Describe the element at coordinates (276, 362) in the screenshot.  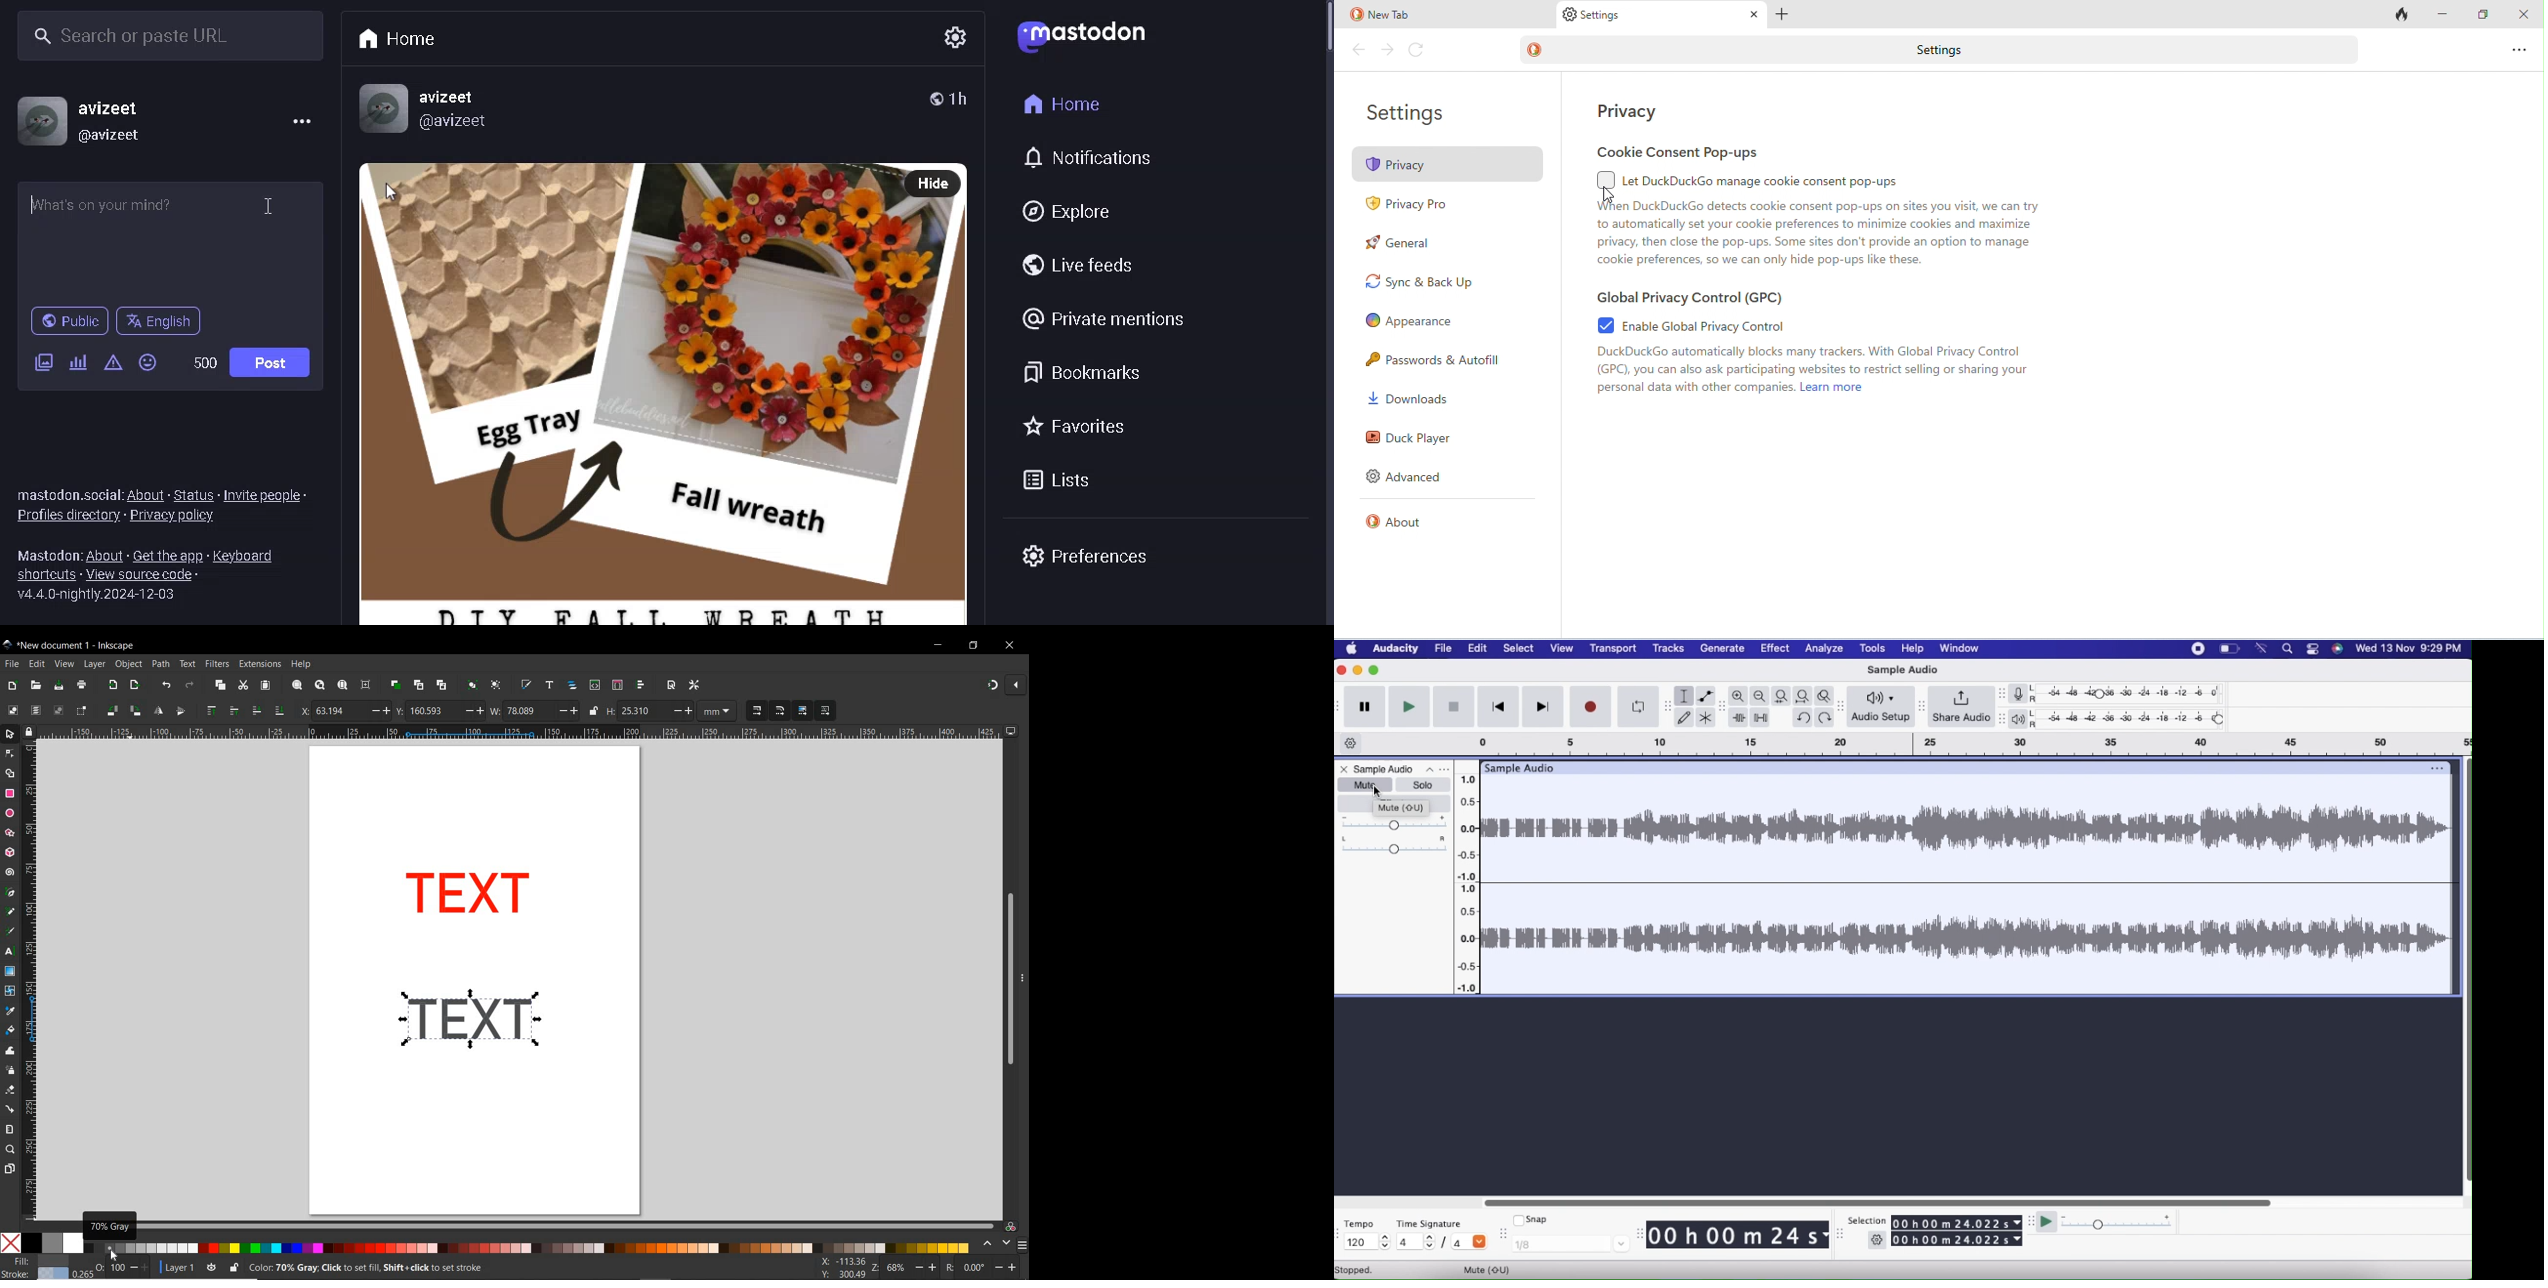
I see `POST` at that location.